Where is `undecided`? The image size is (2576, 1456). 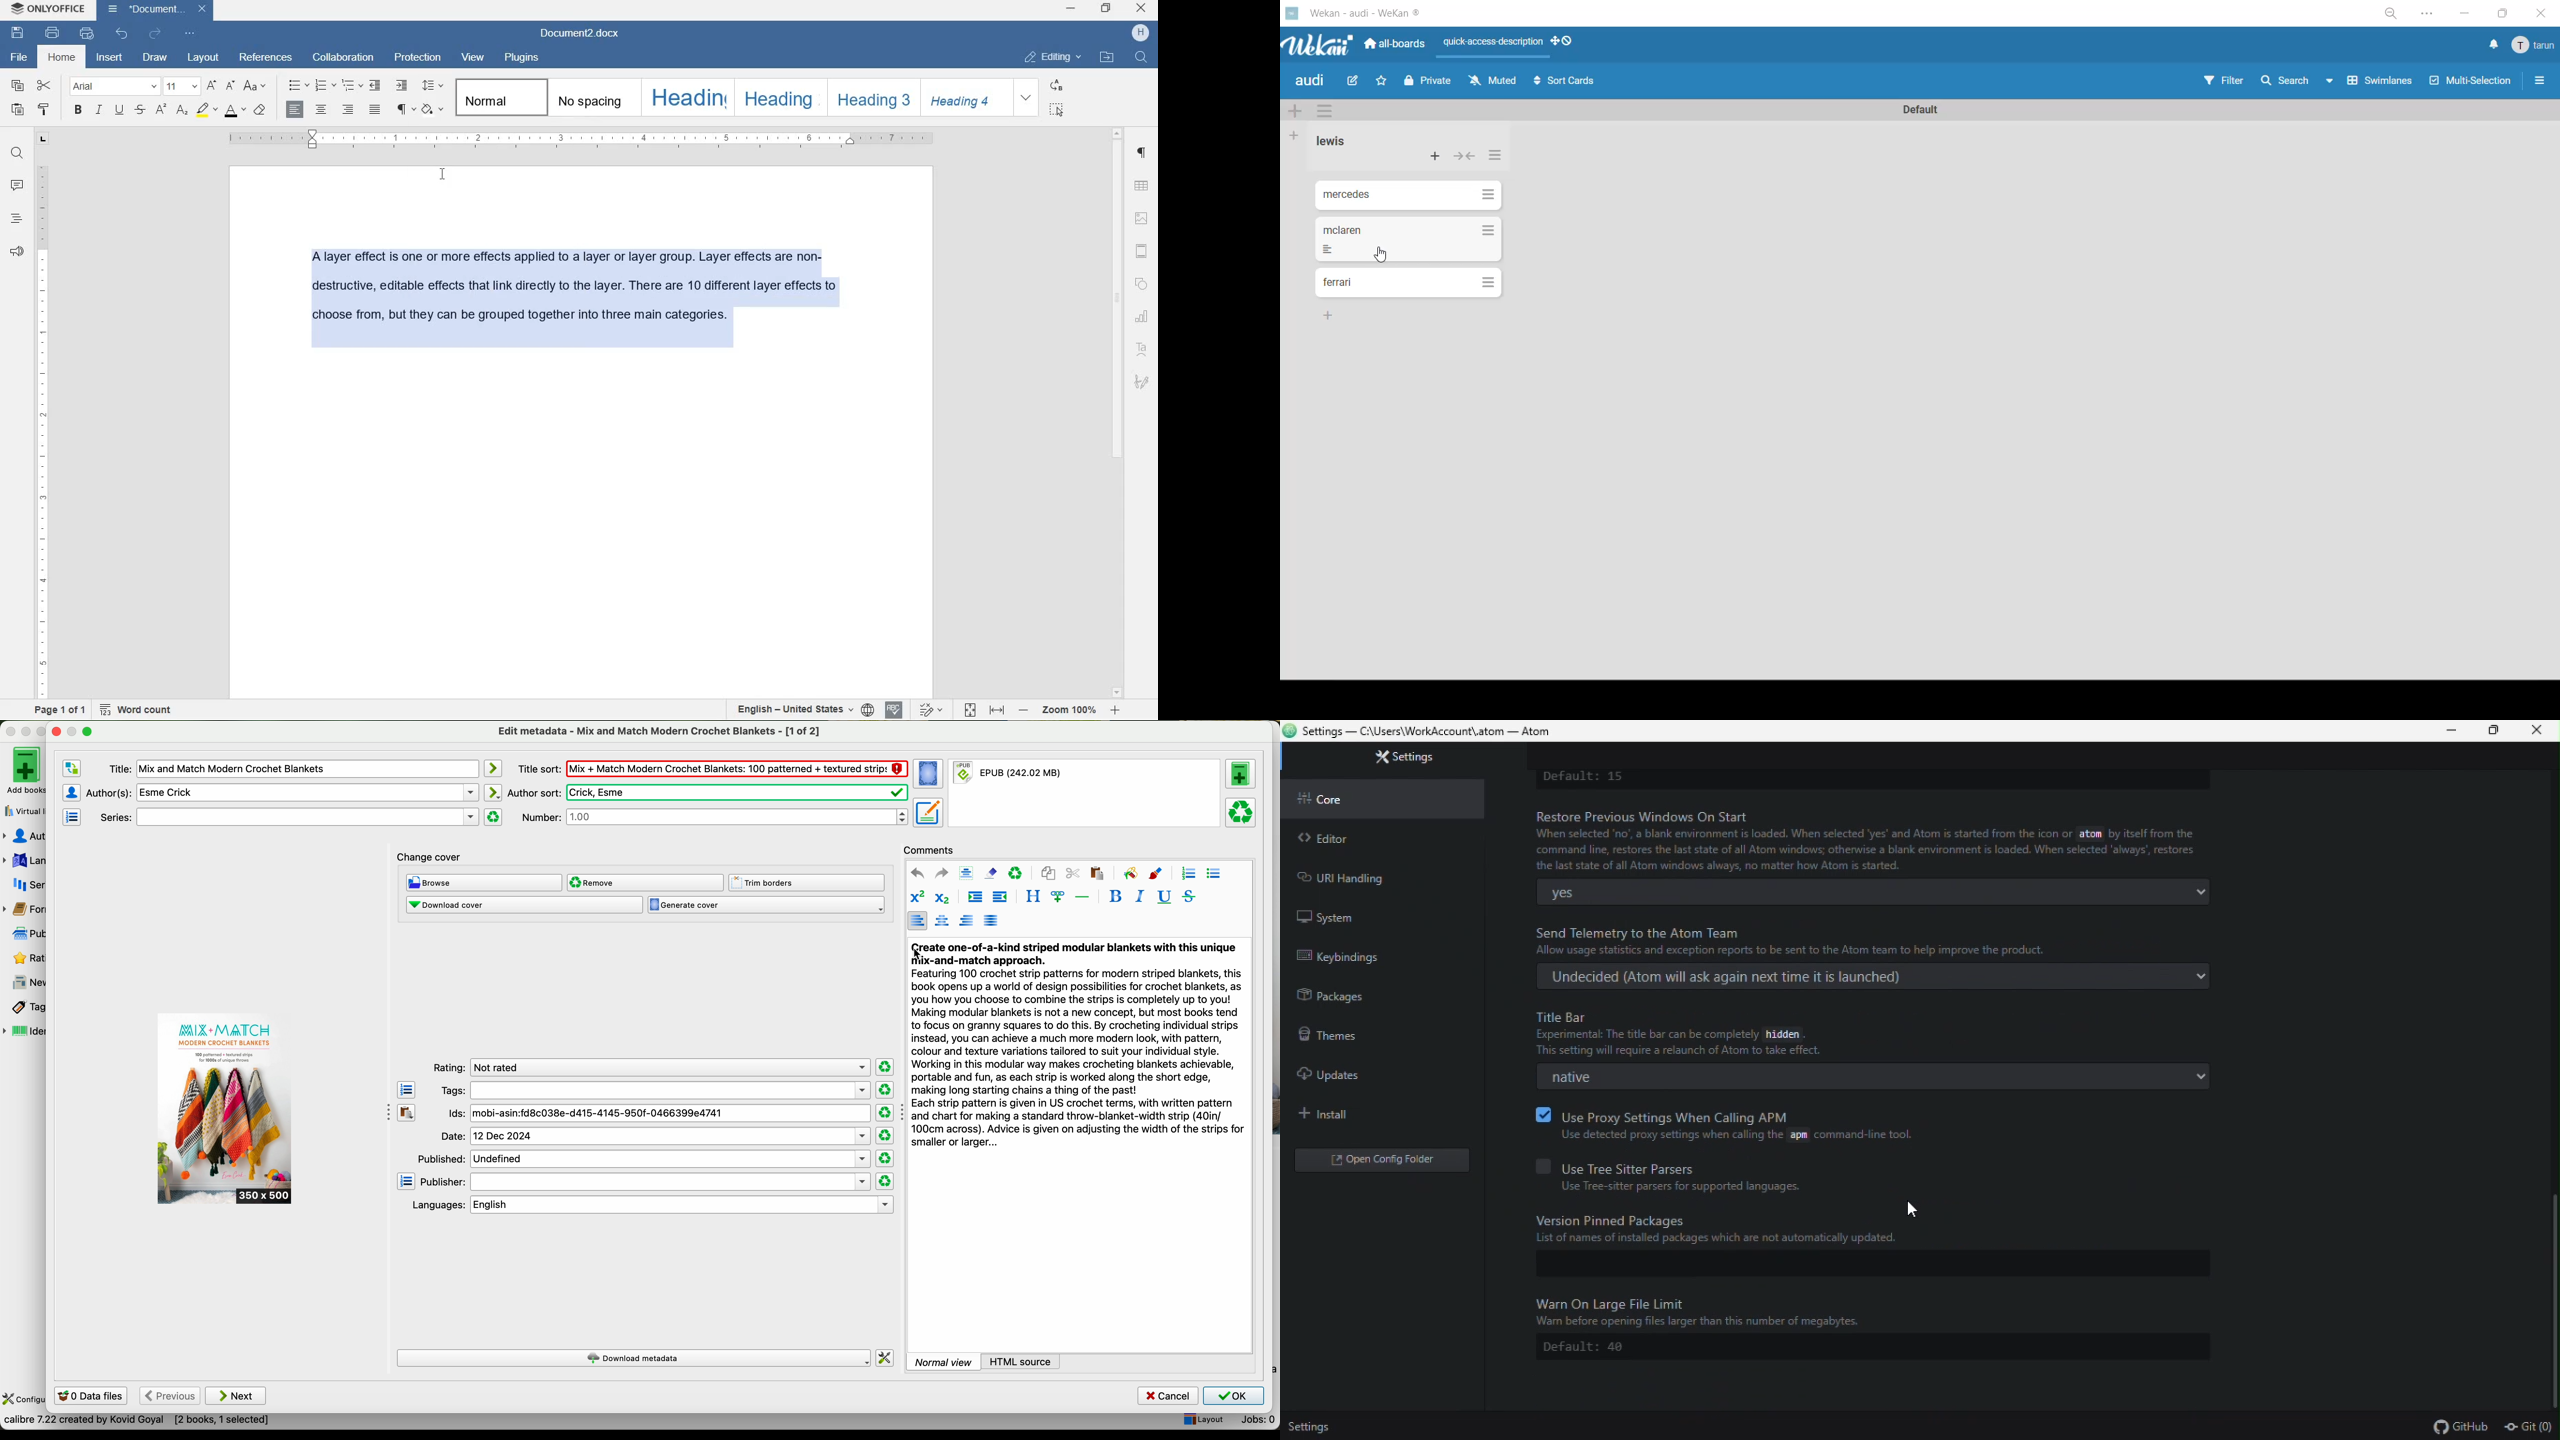
undecided is located at coordinates (1873, 976).